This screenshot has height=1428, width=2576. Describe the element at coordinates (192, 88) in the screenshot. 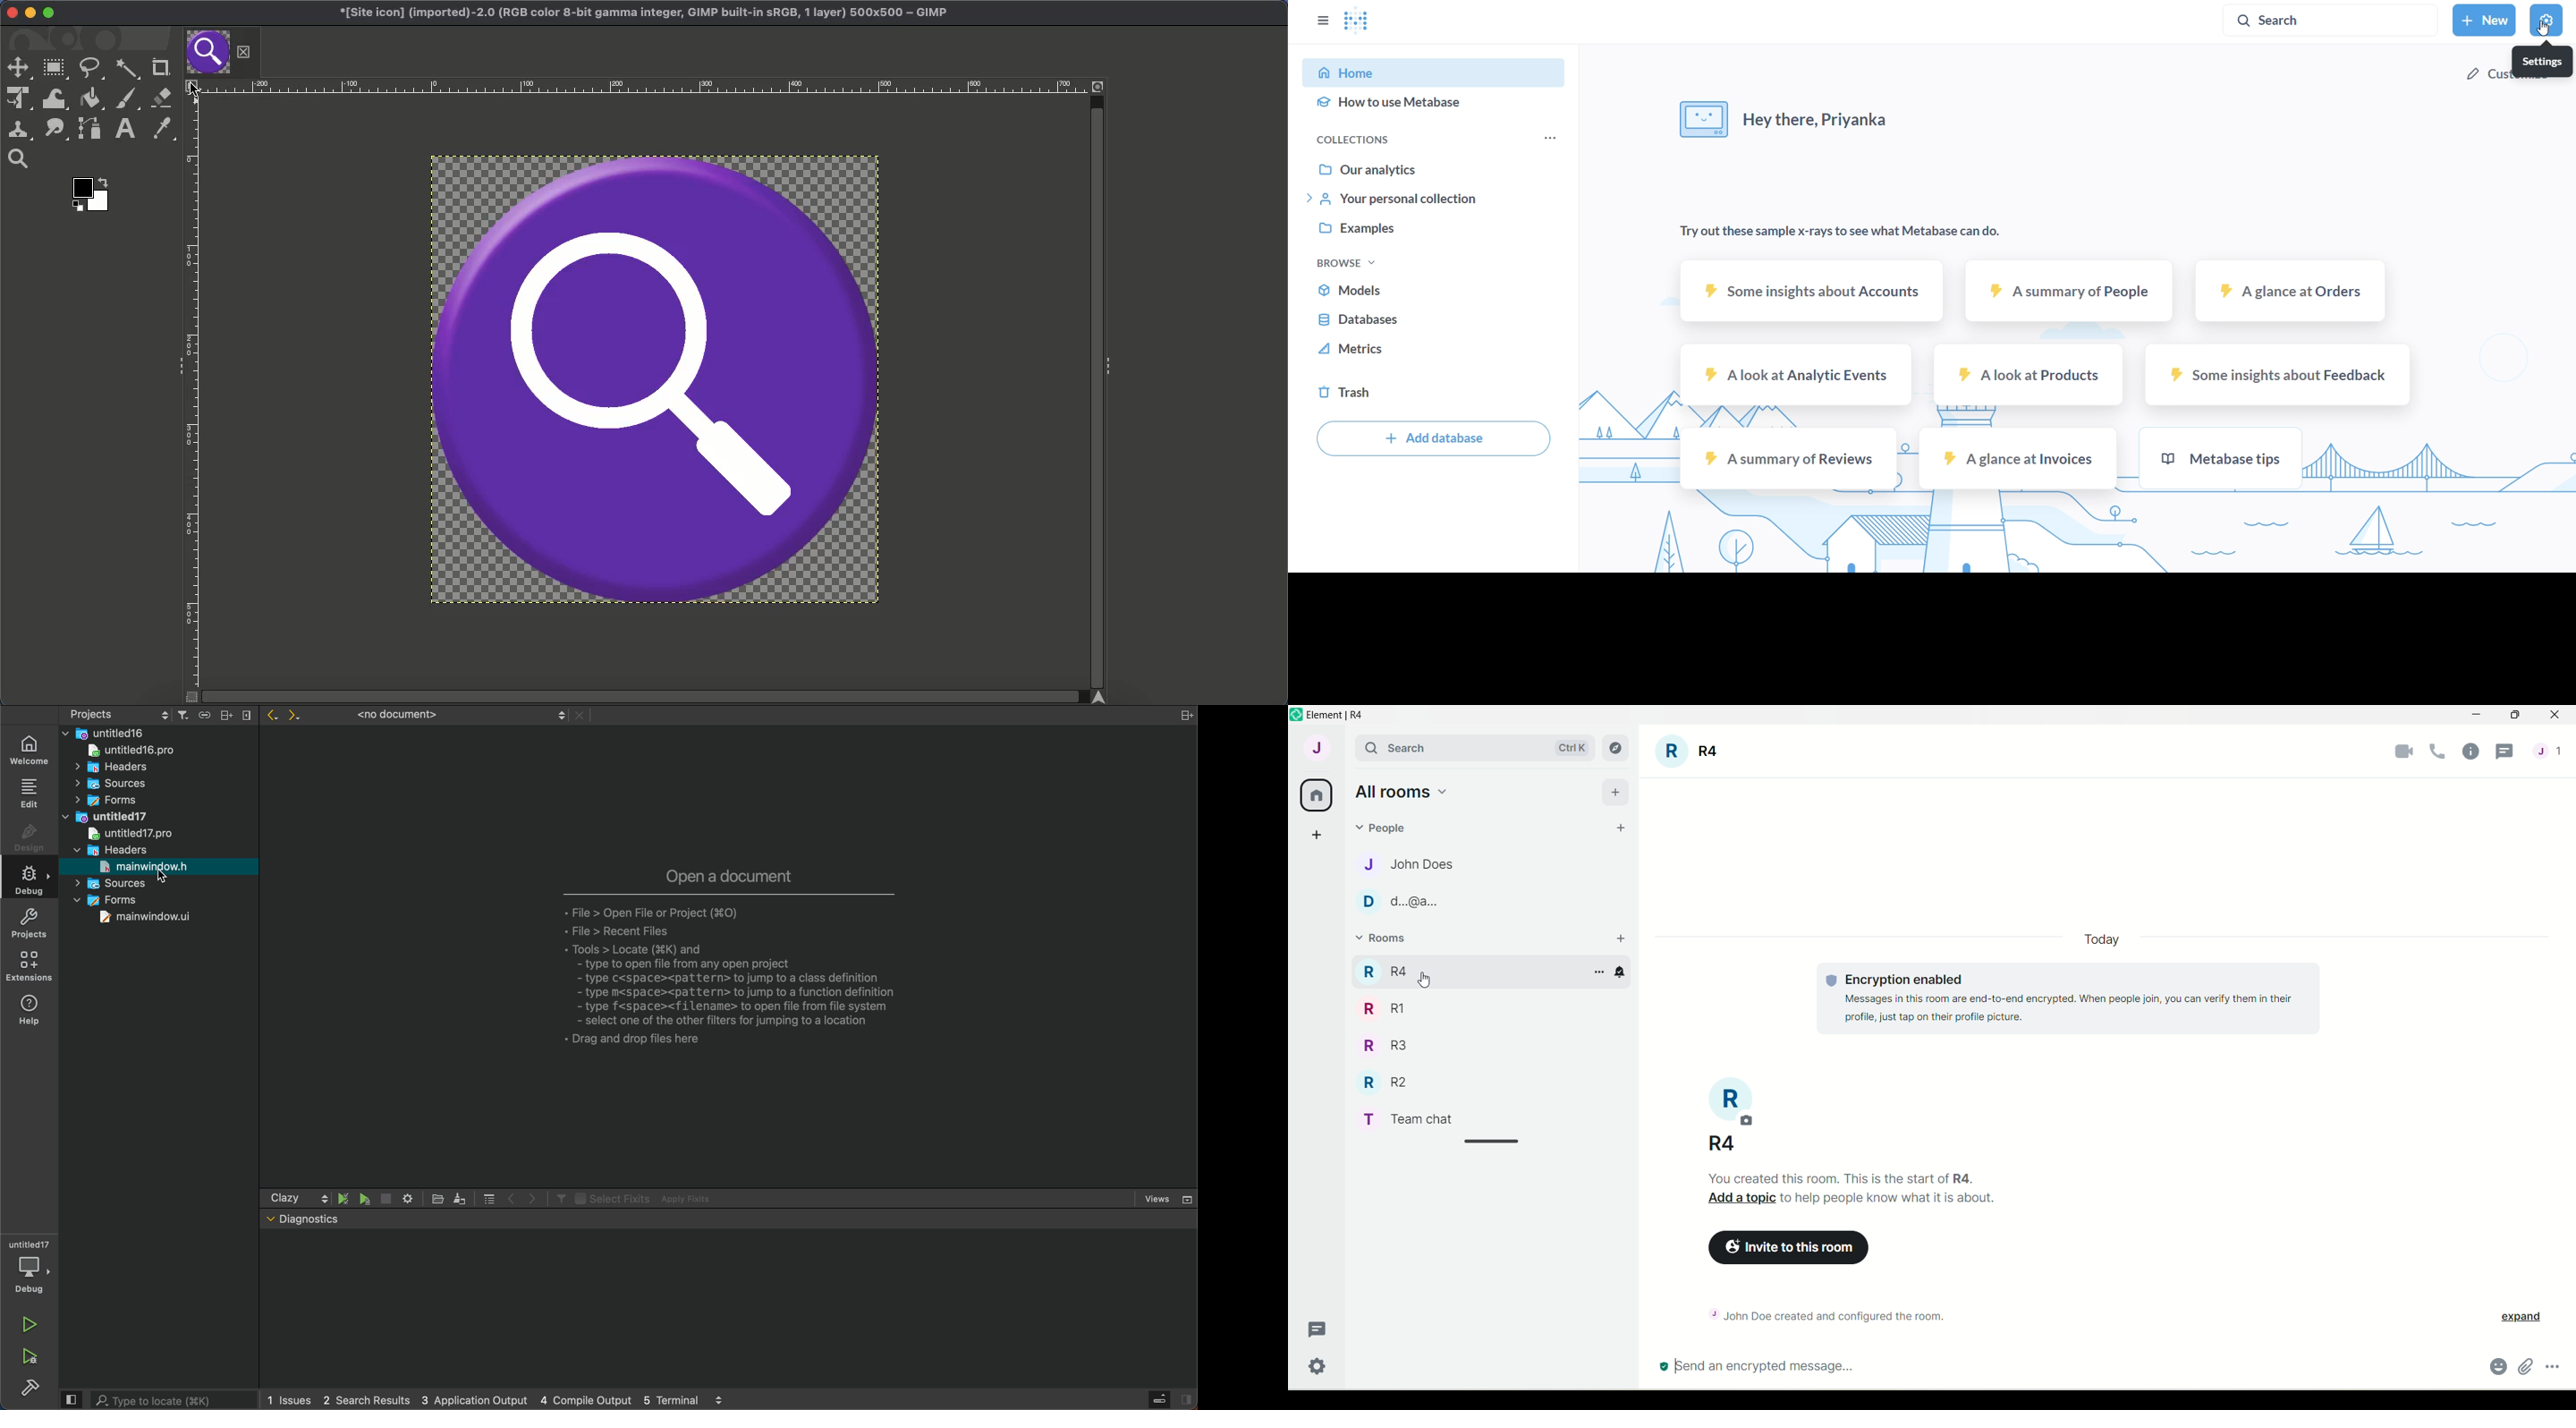

I see `Menu` at that location.